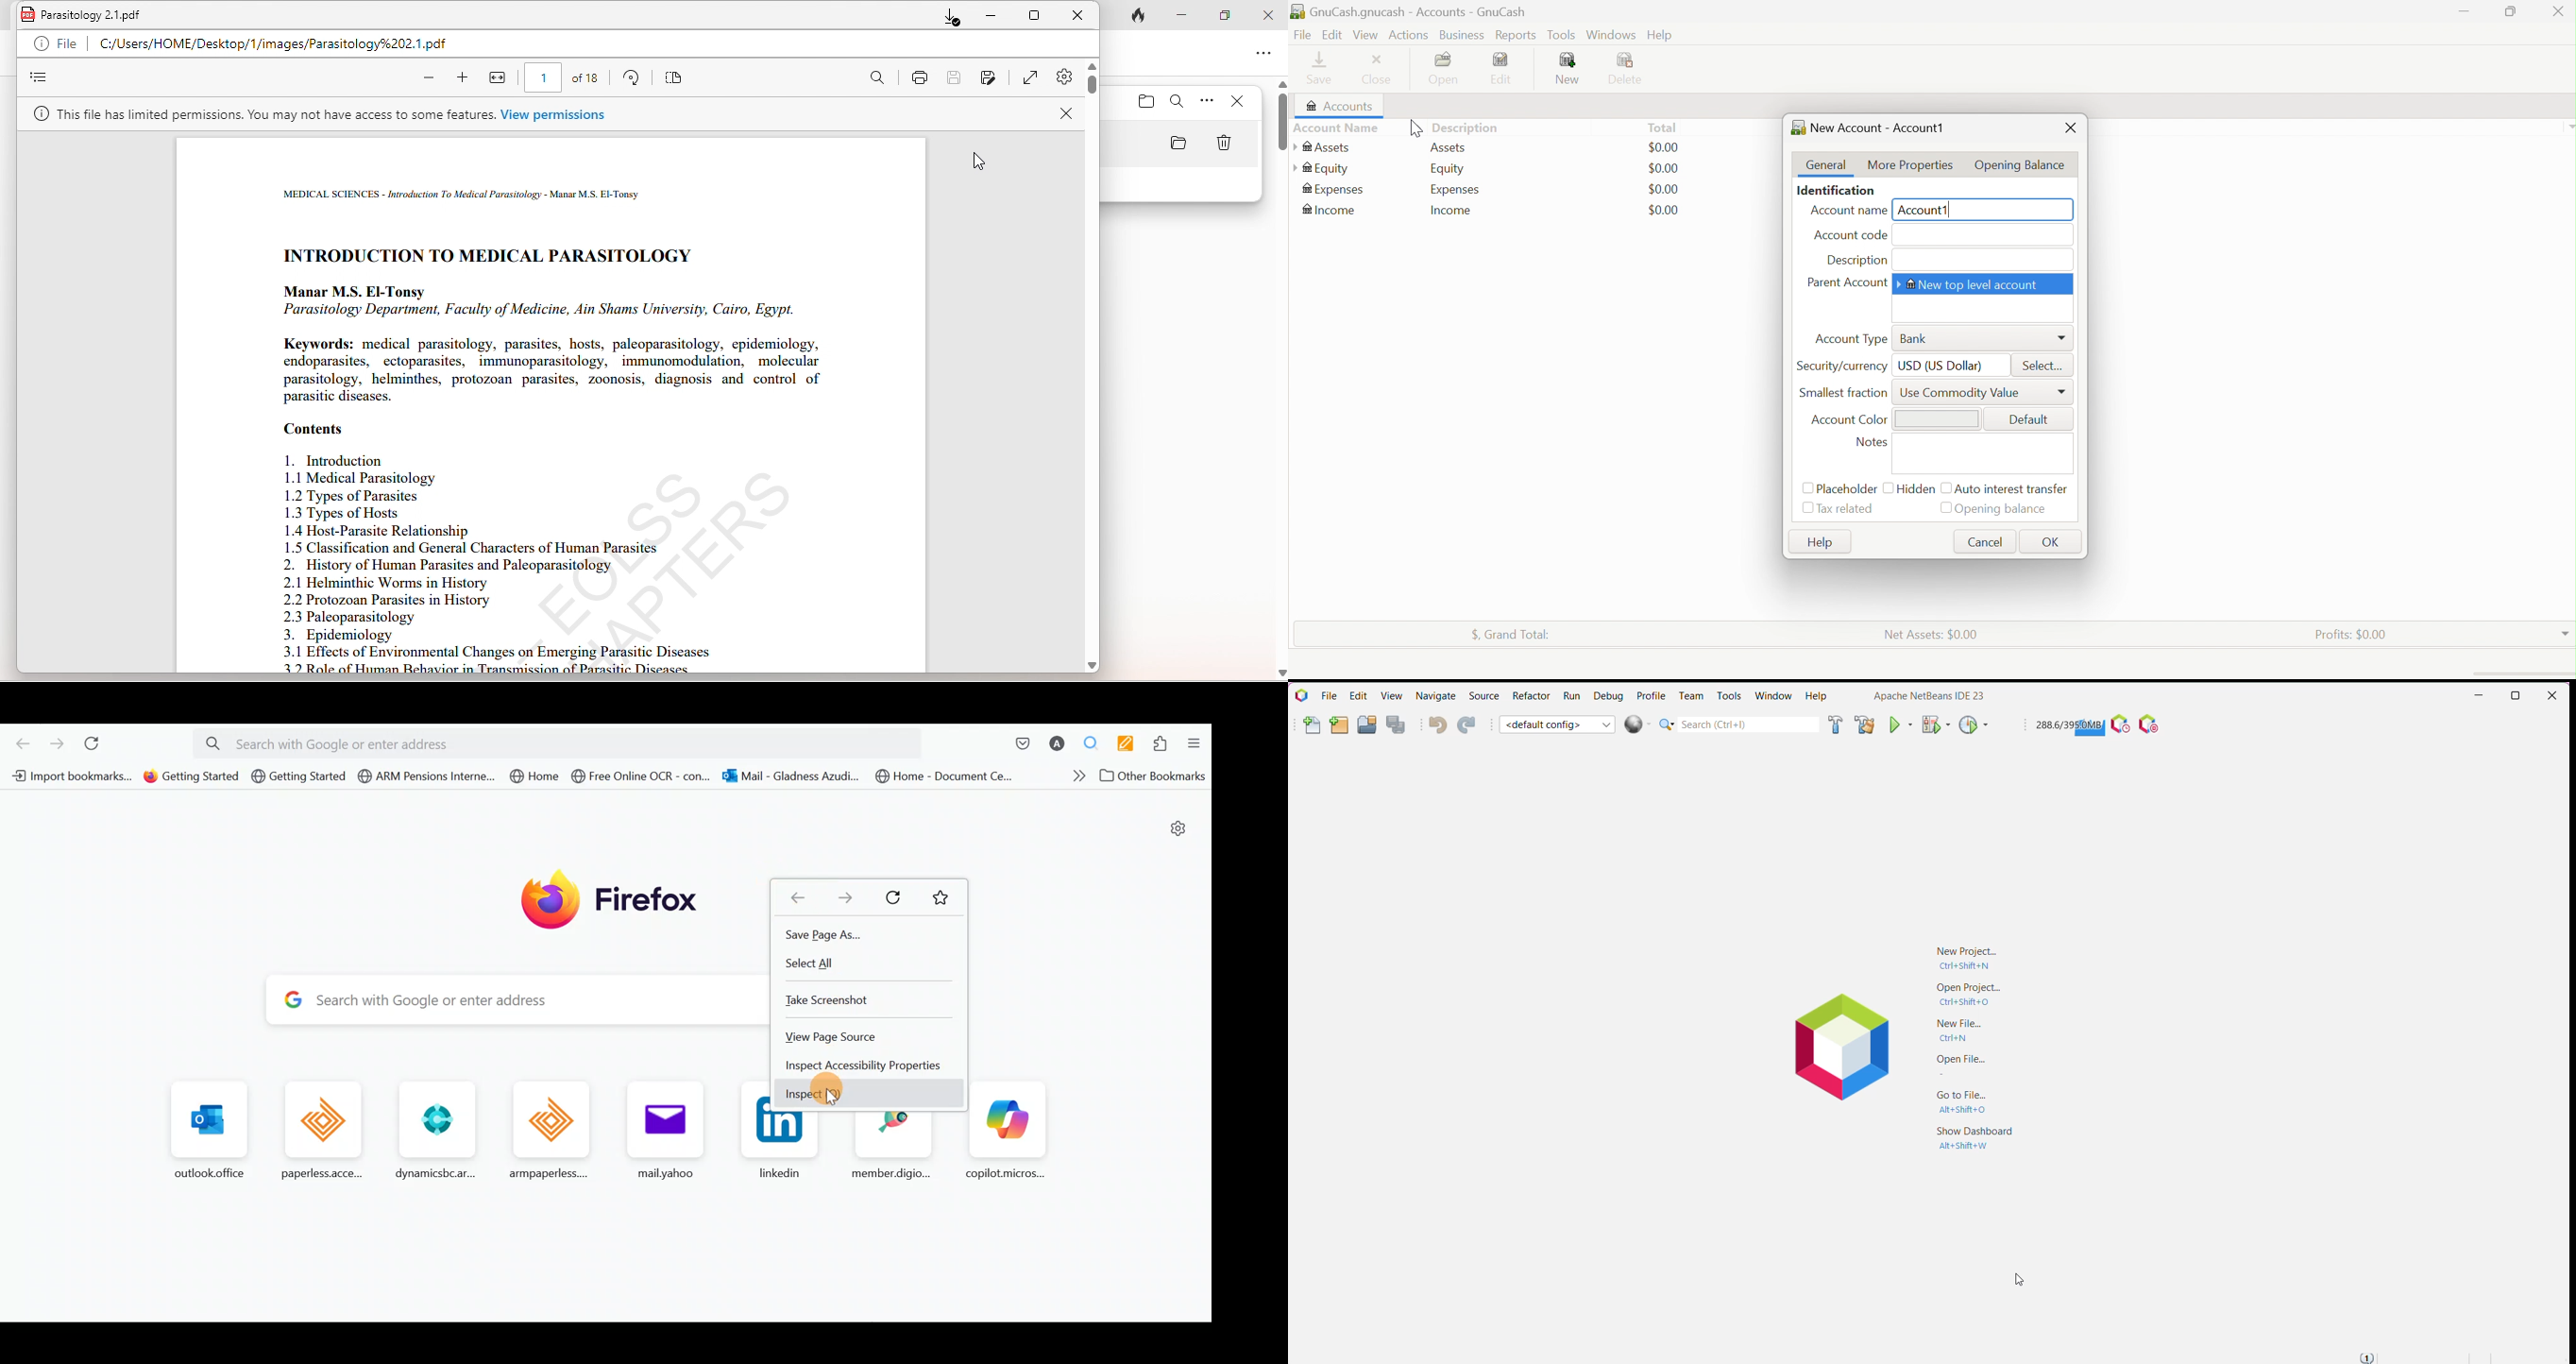 Image resolution: width=2576 pixels, height=1372 pixels. Describe the element at coordinates (1509, 68) in the screenshot. I see `Edit` at that location.